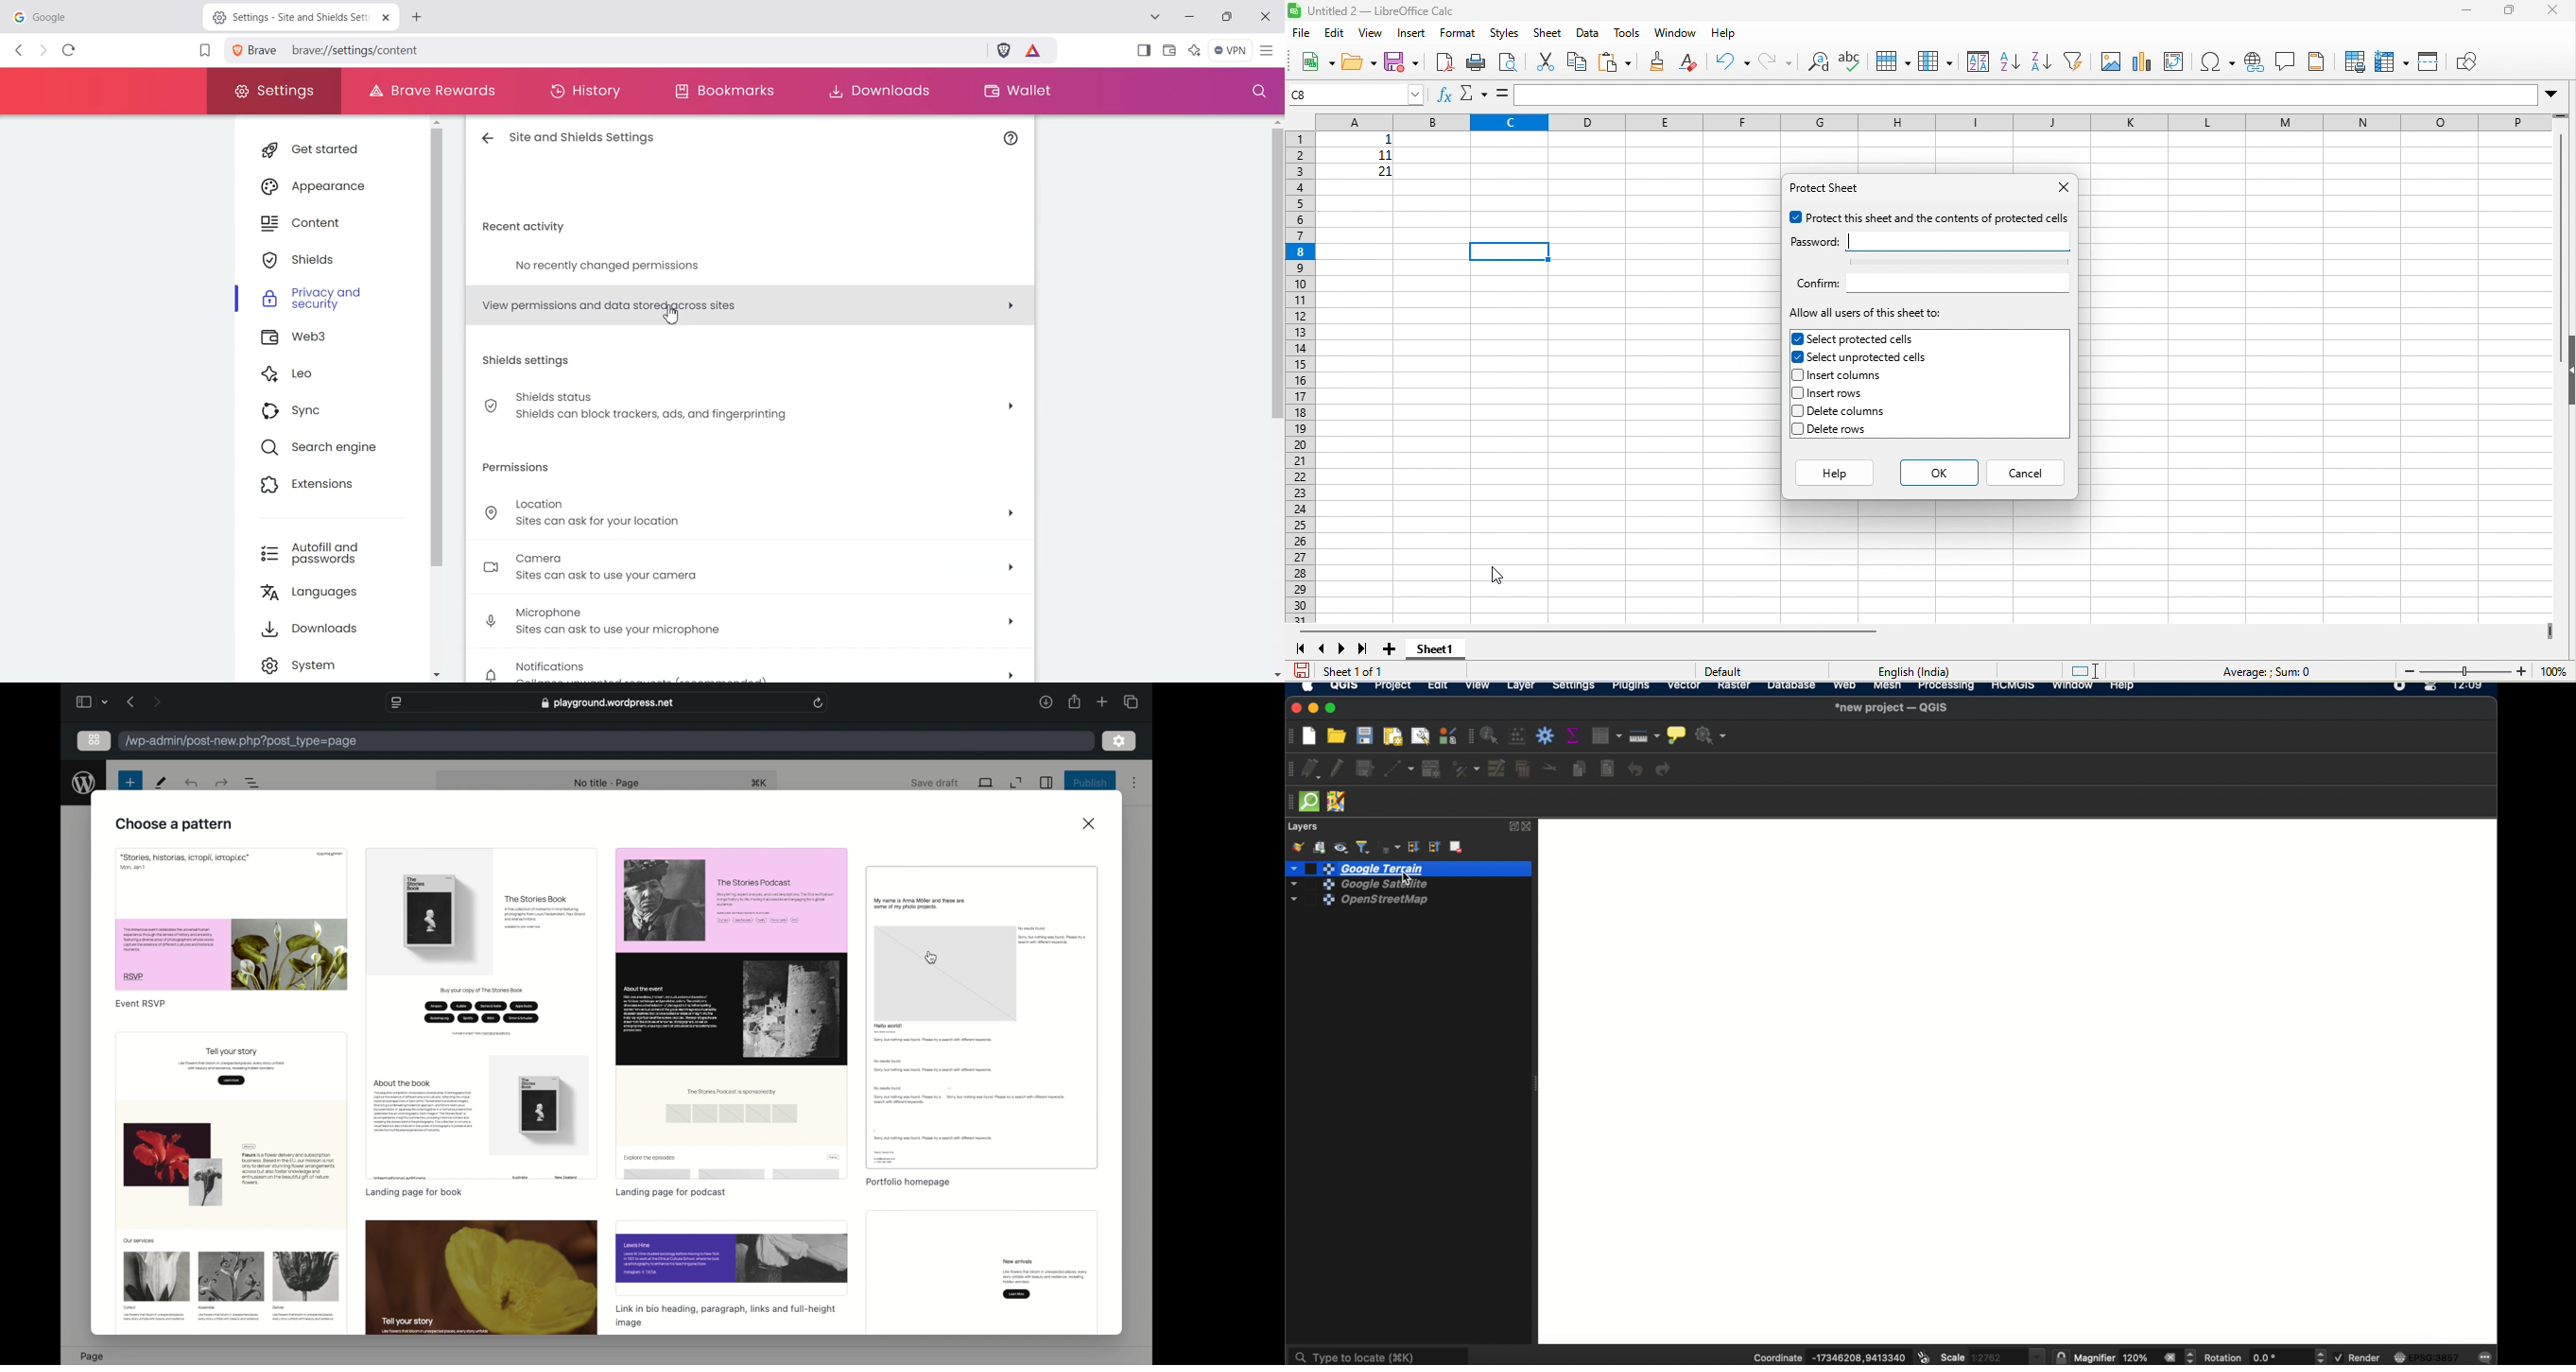 The image size is (2576, 1372). I want to click on processing, so click(1947, 688).